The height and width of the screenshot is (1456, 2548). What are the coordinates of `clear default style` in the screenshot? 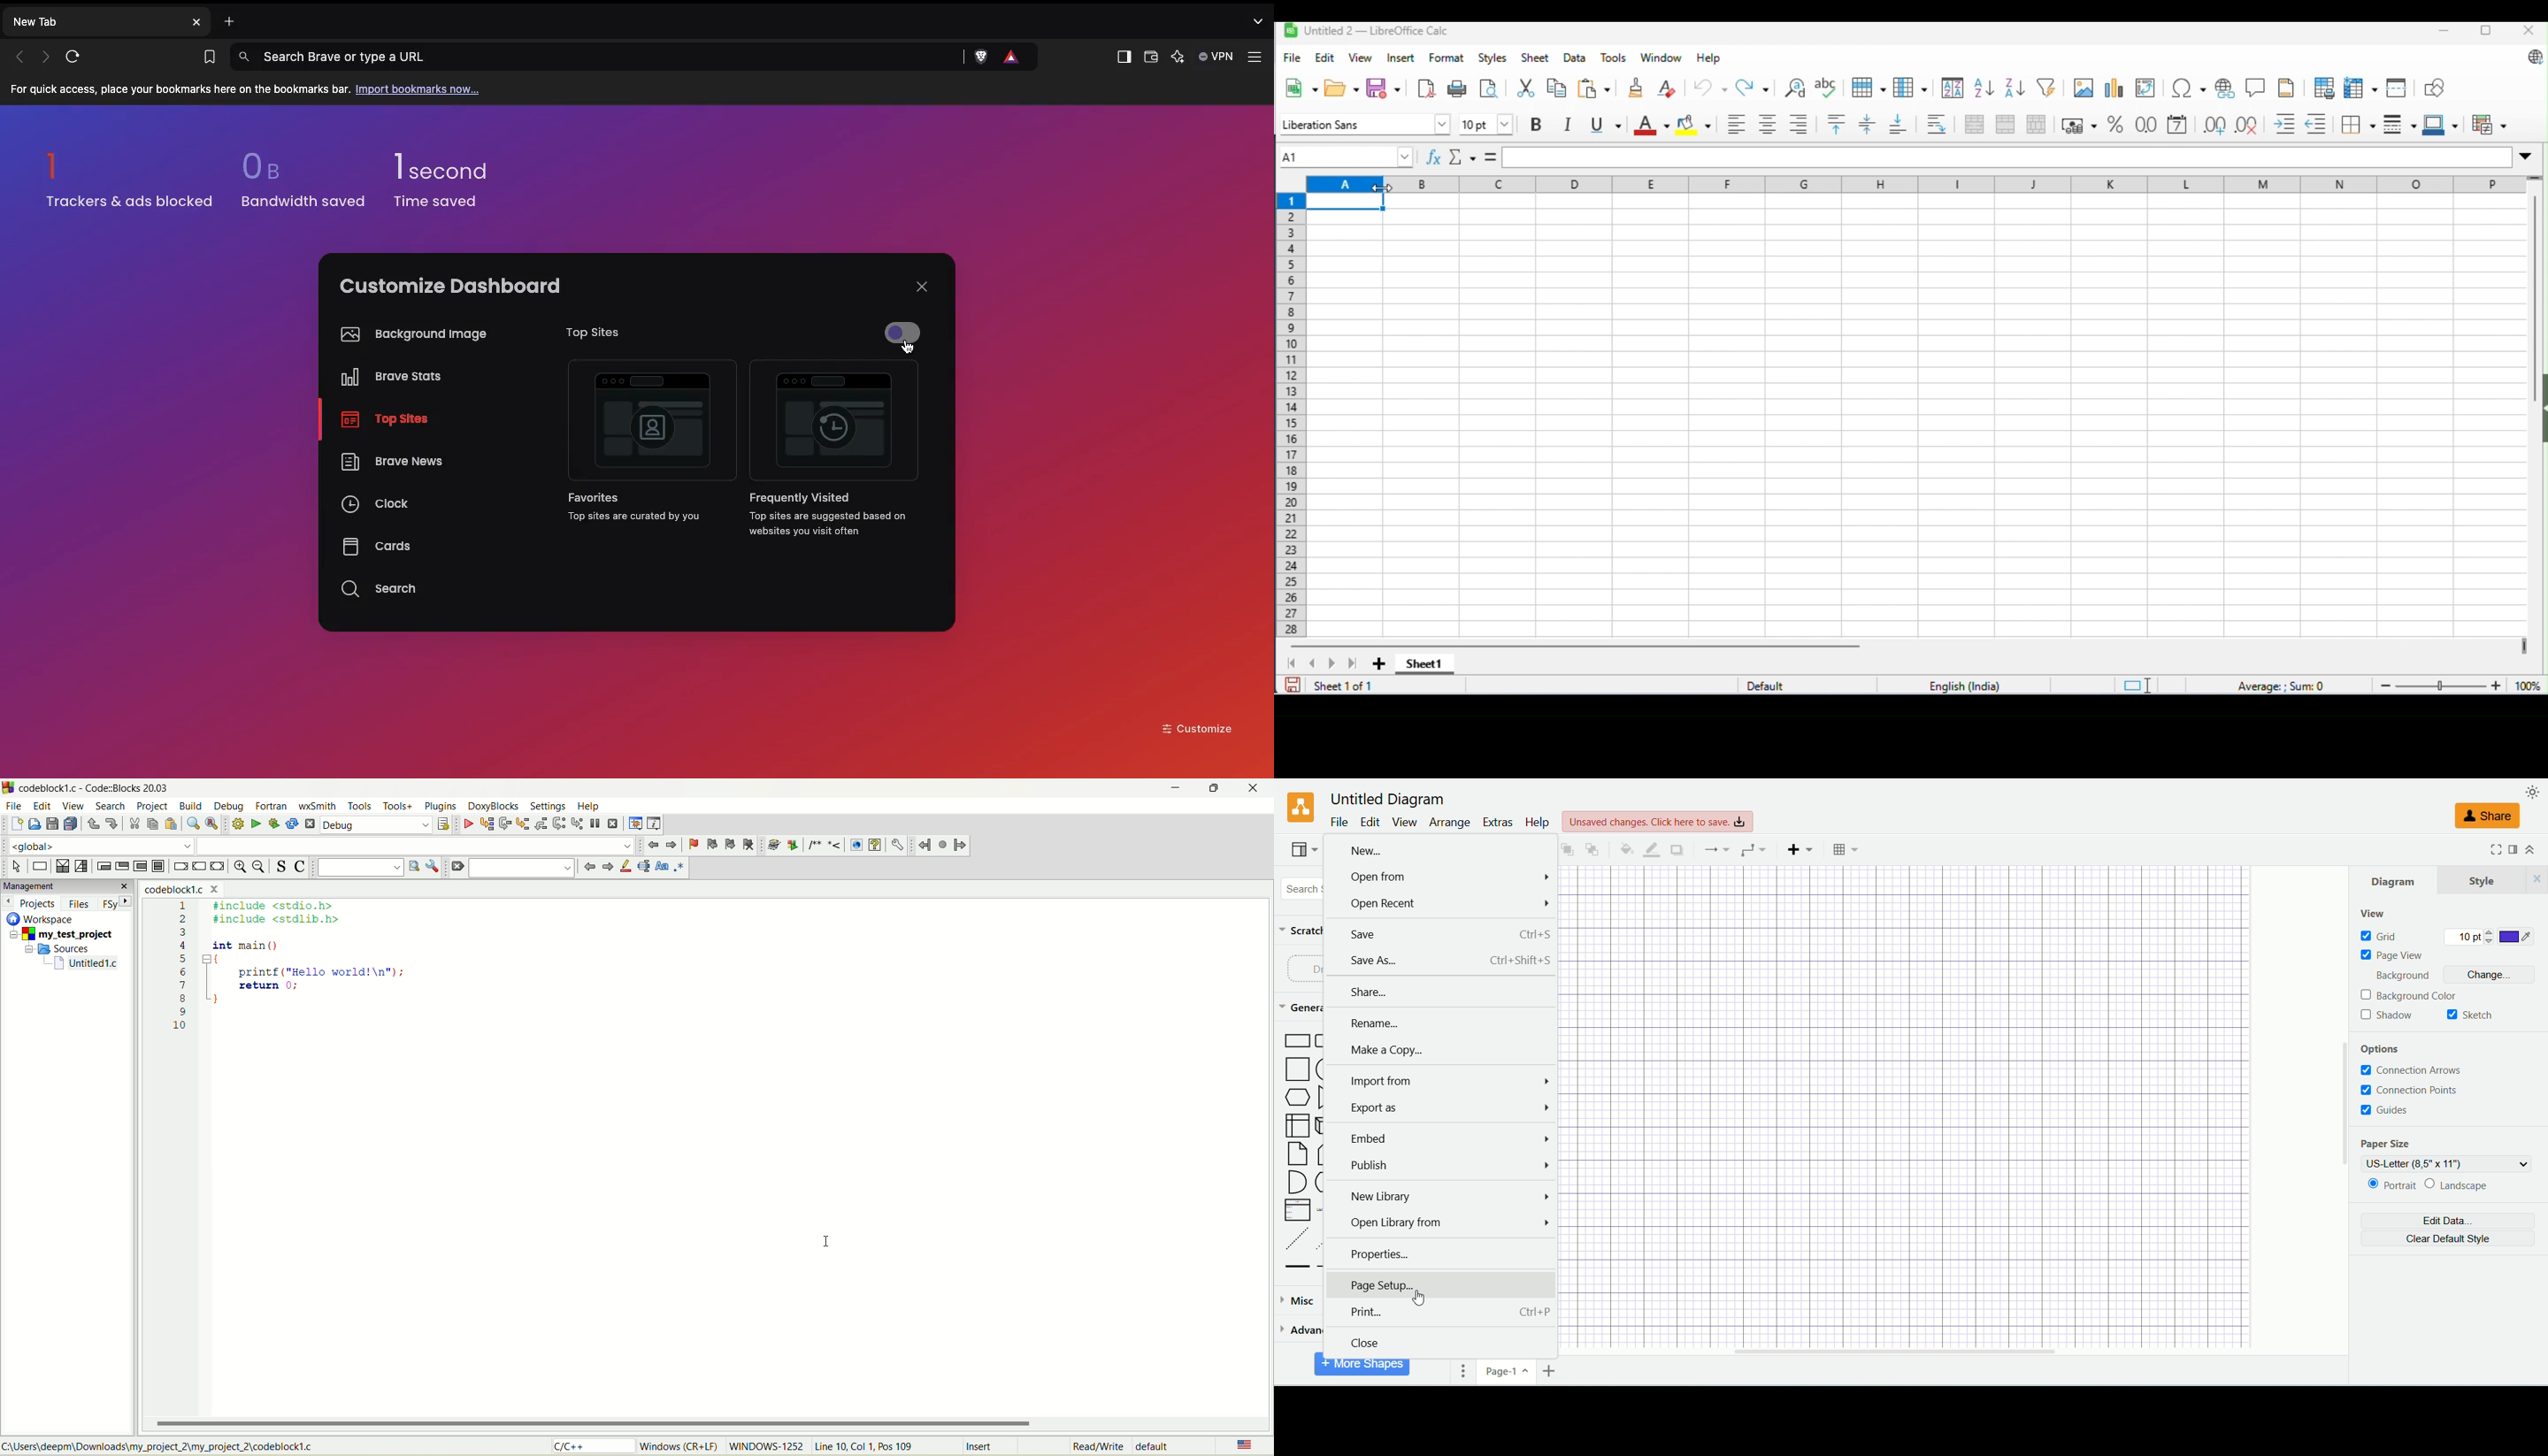 It's located at (2447, 1240).